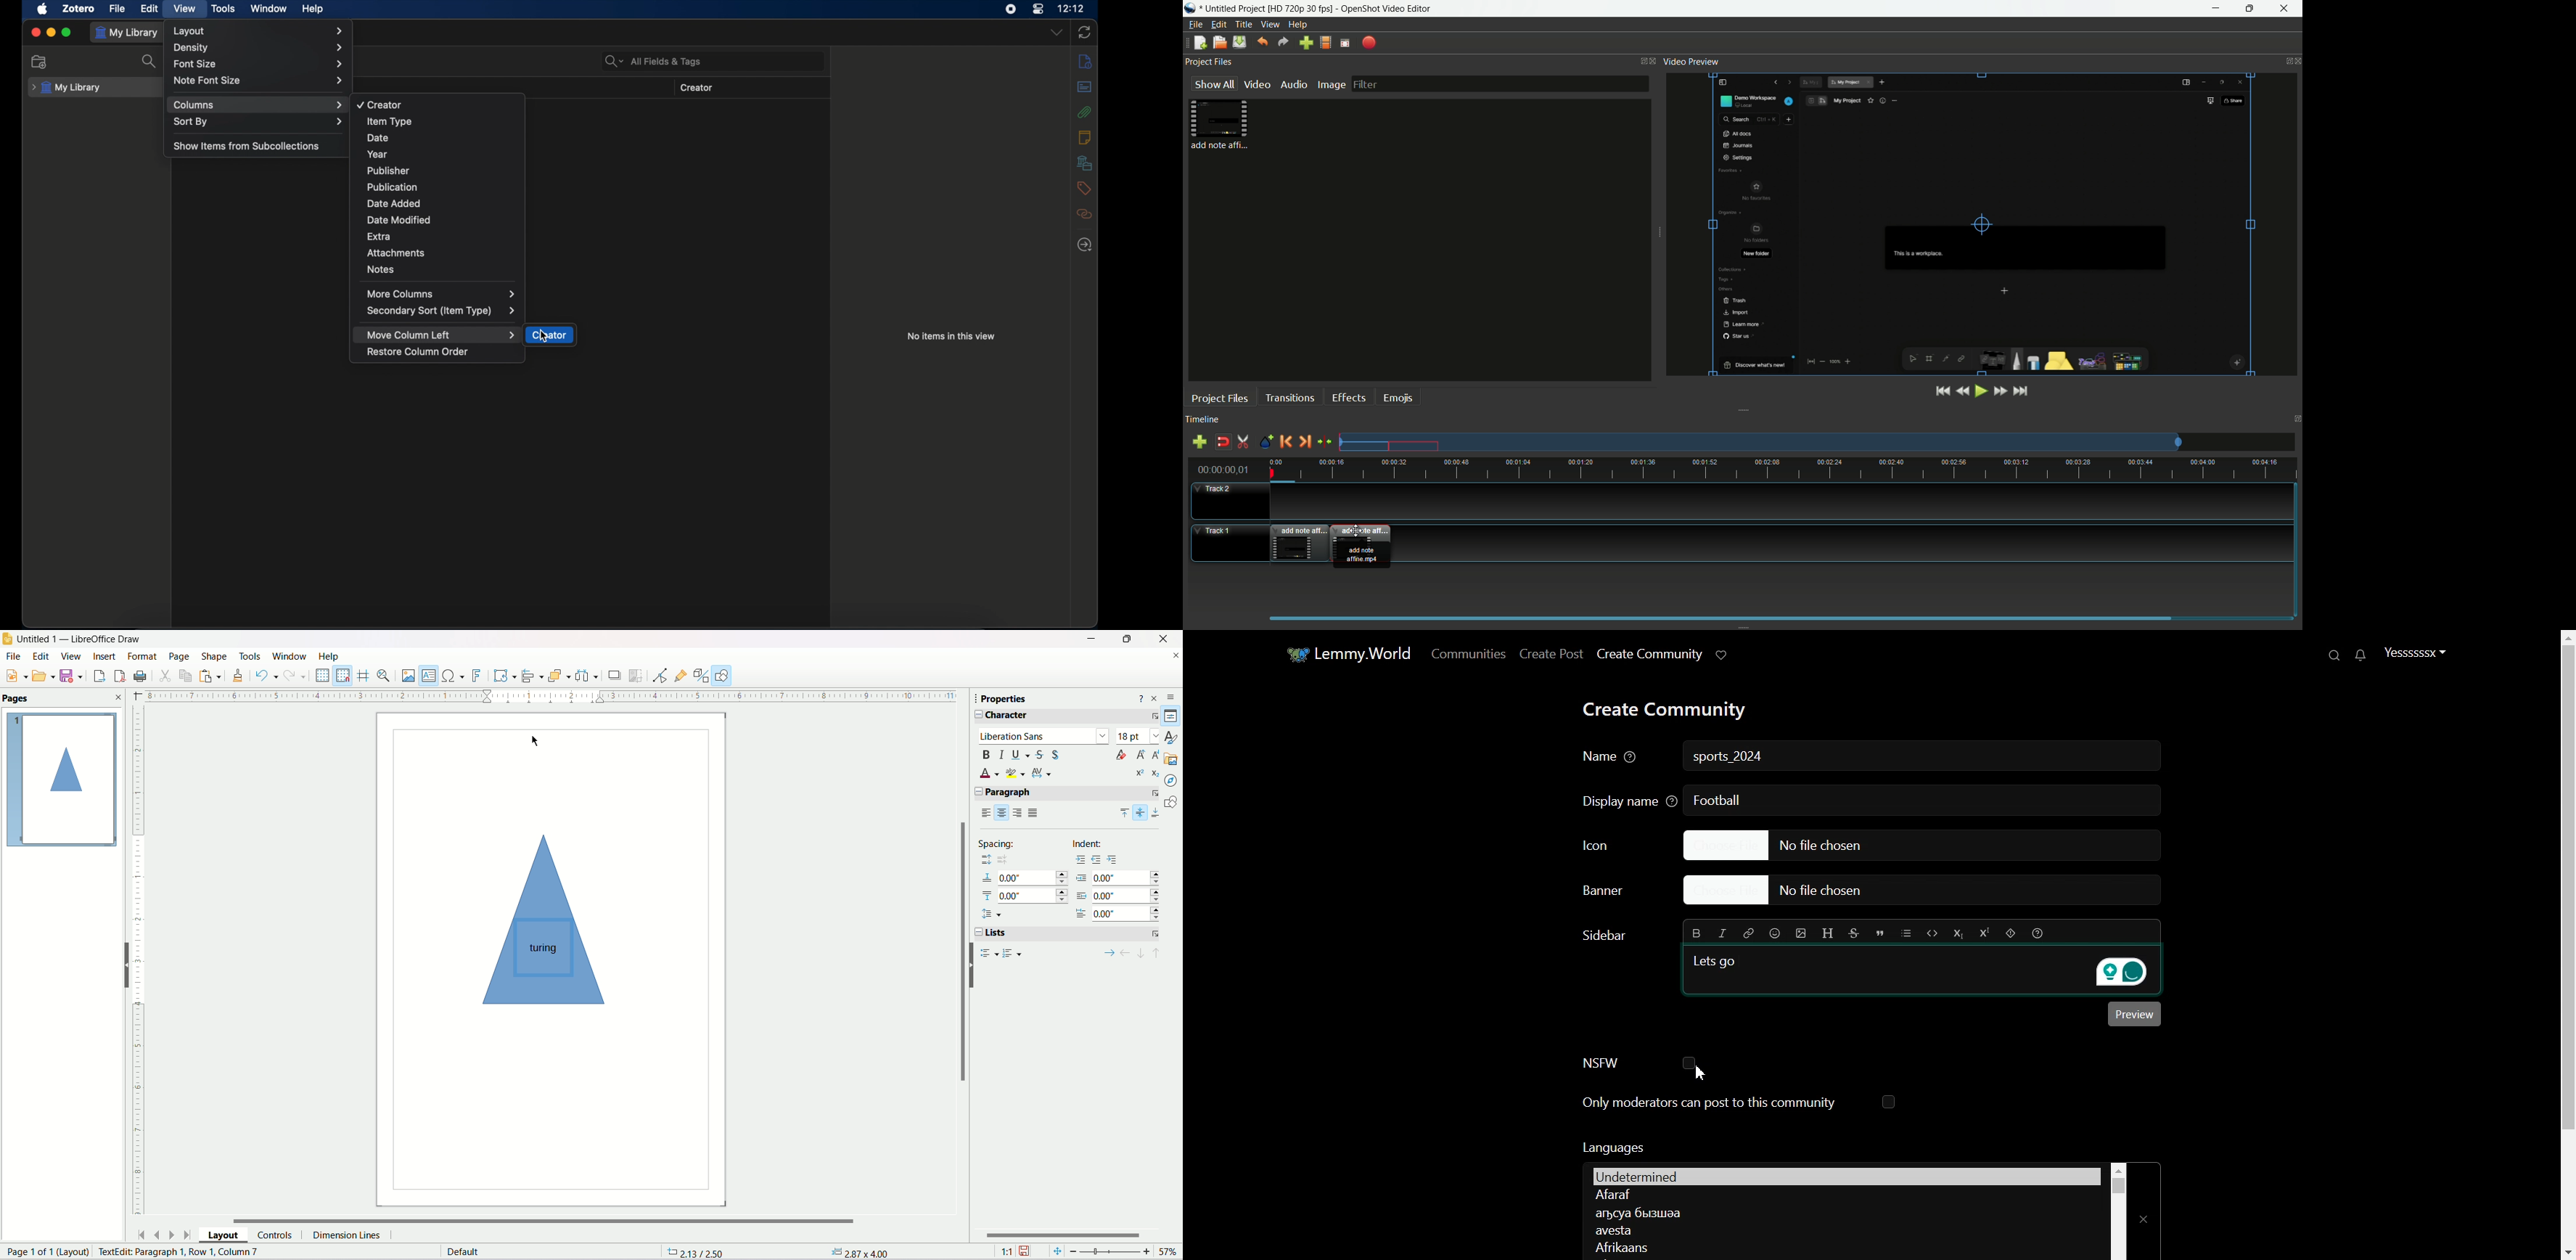  I want to click on create marker, so click(1266, 442).